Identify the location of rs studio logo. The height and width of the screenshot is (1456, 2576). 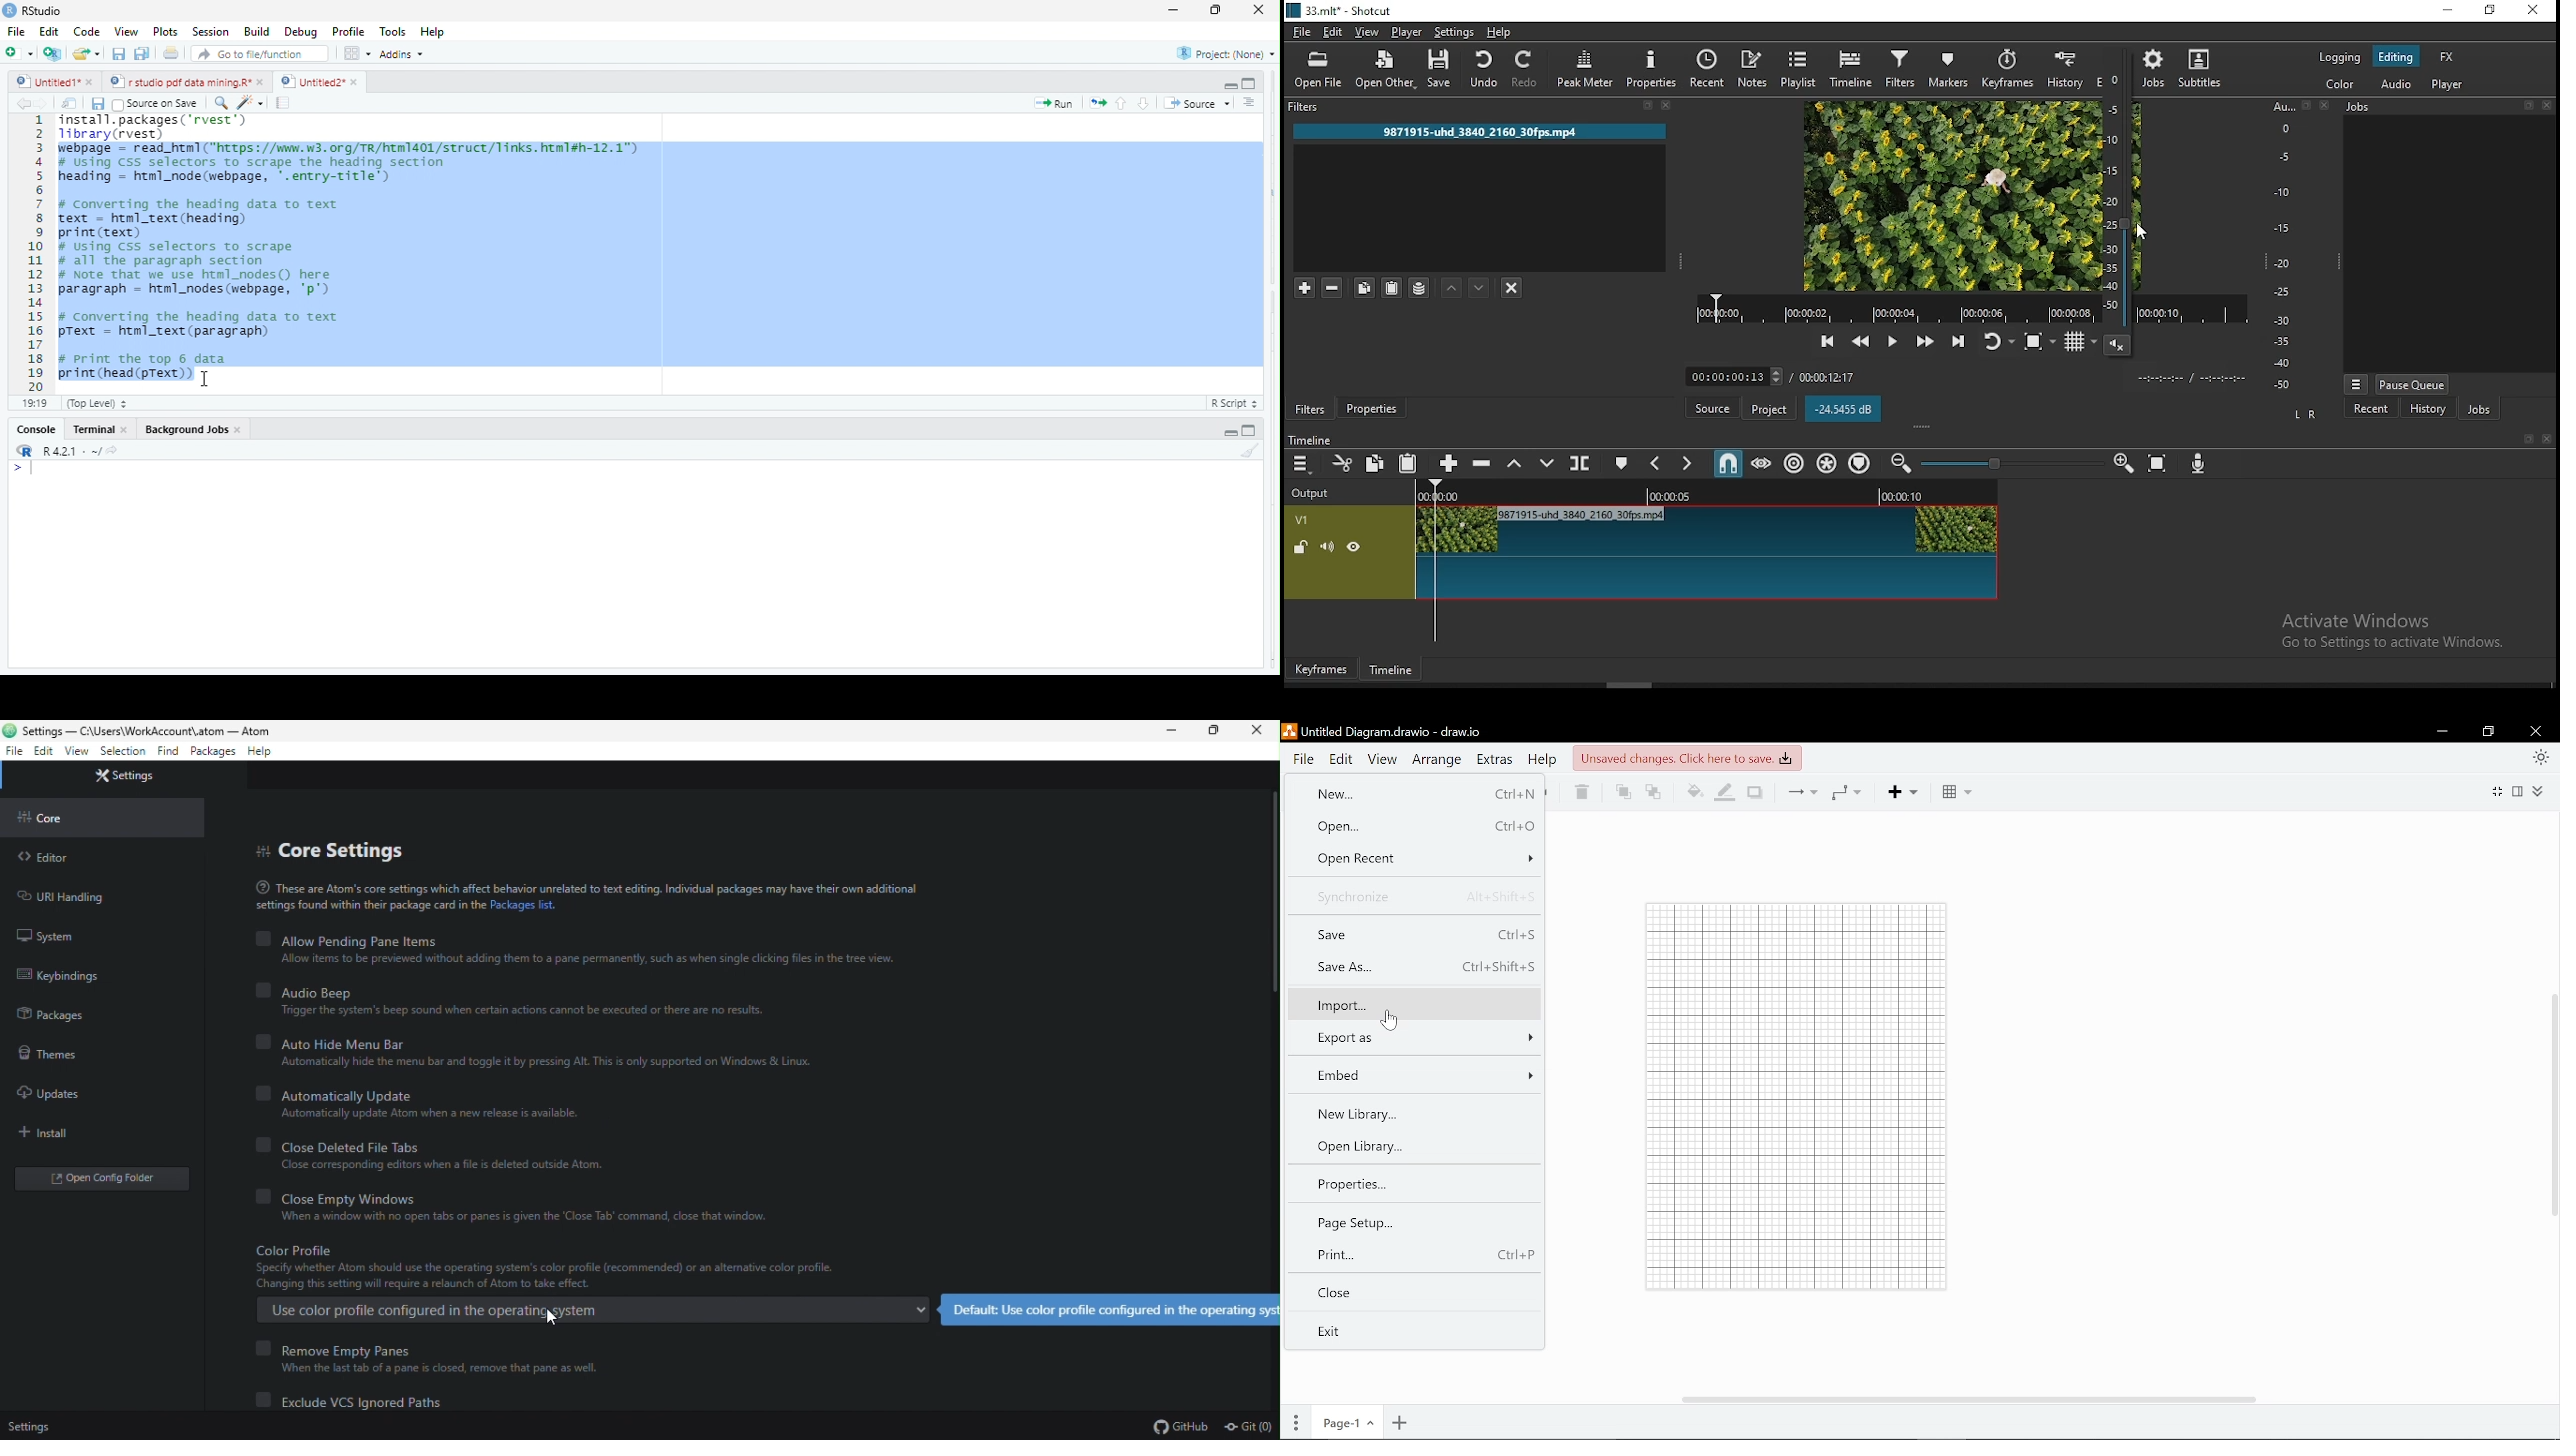
(9, 9).